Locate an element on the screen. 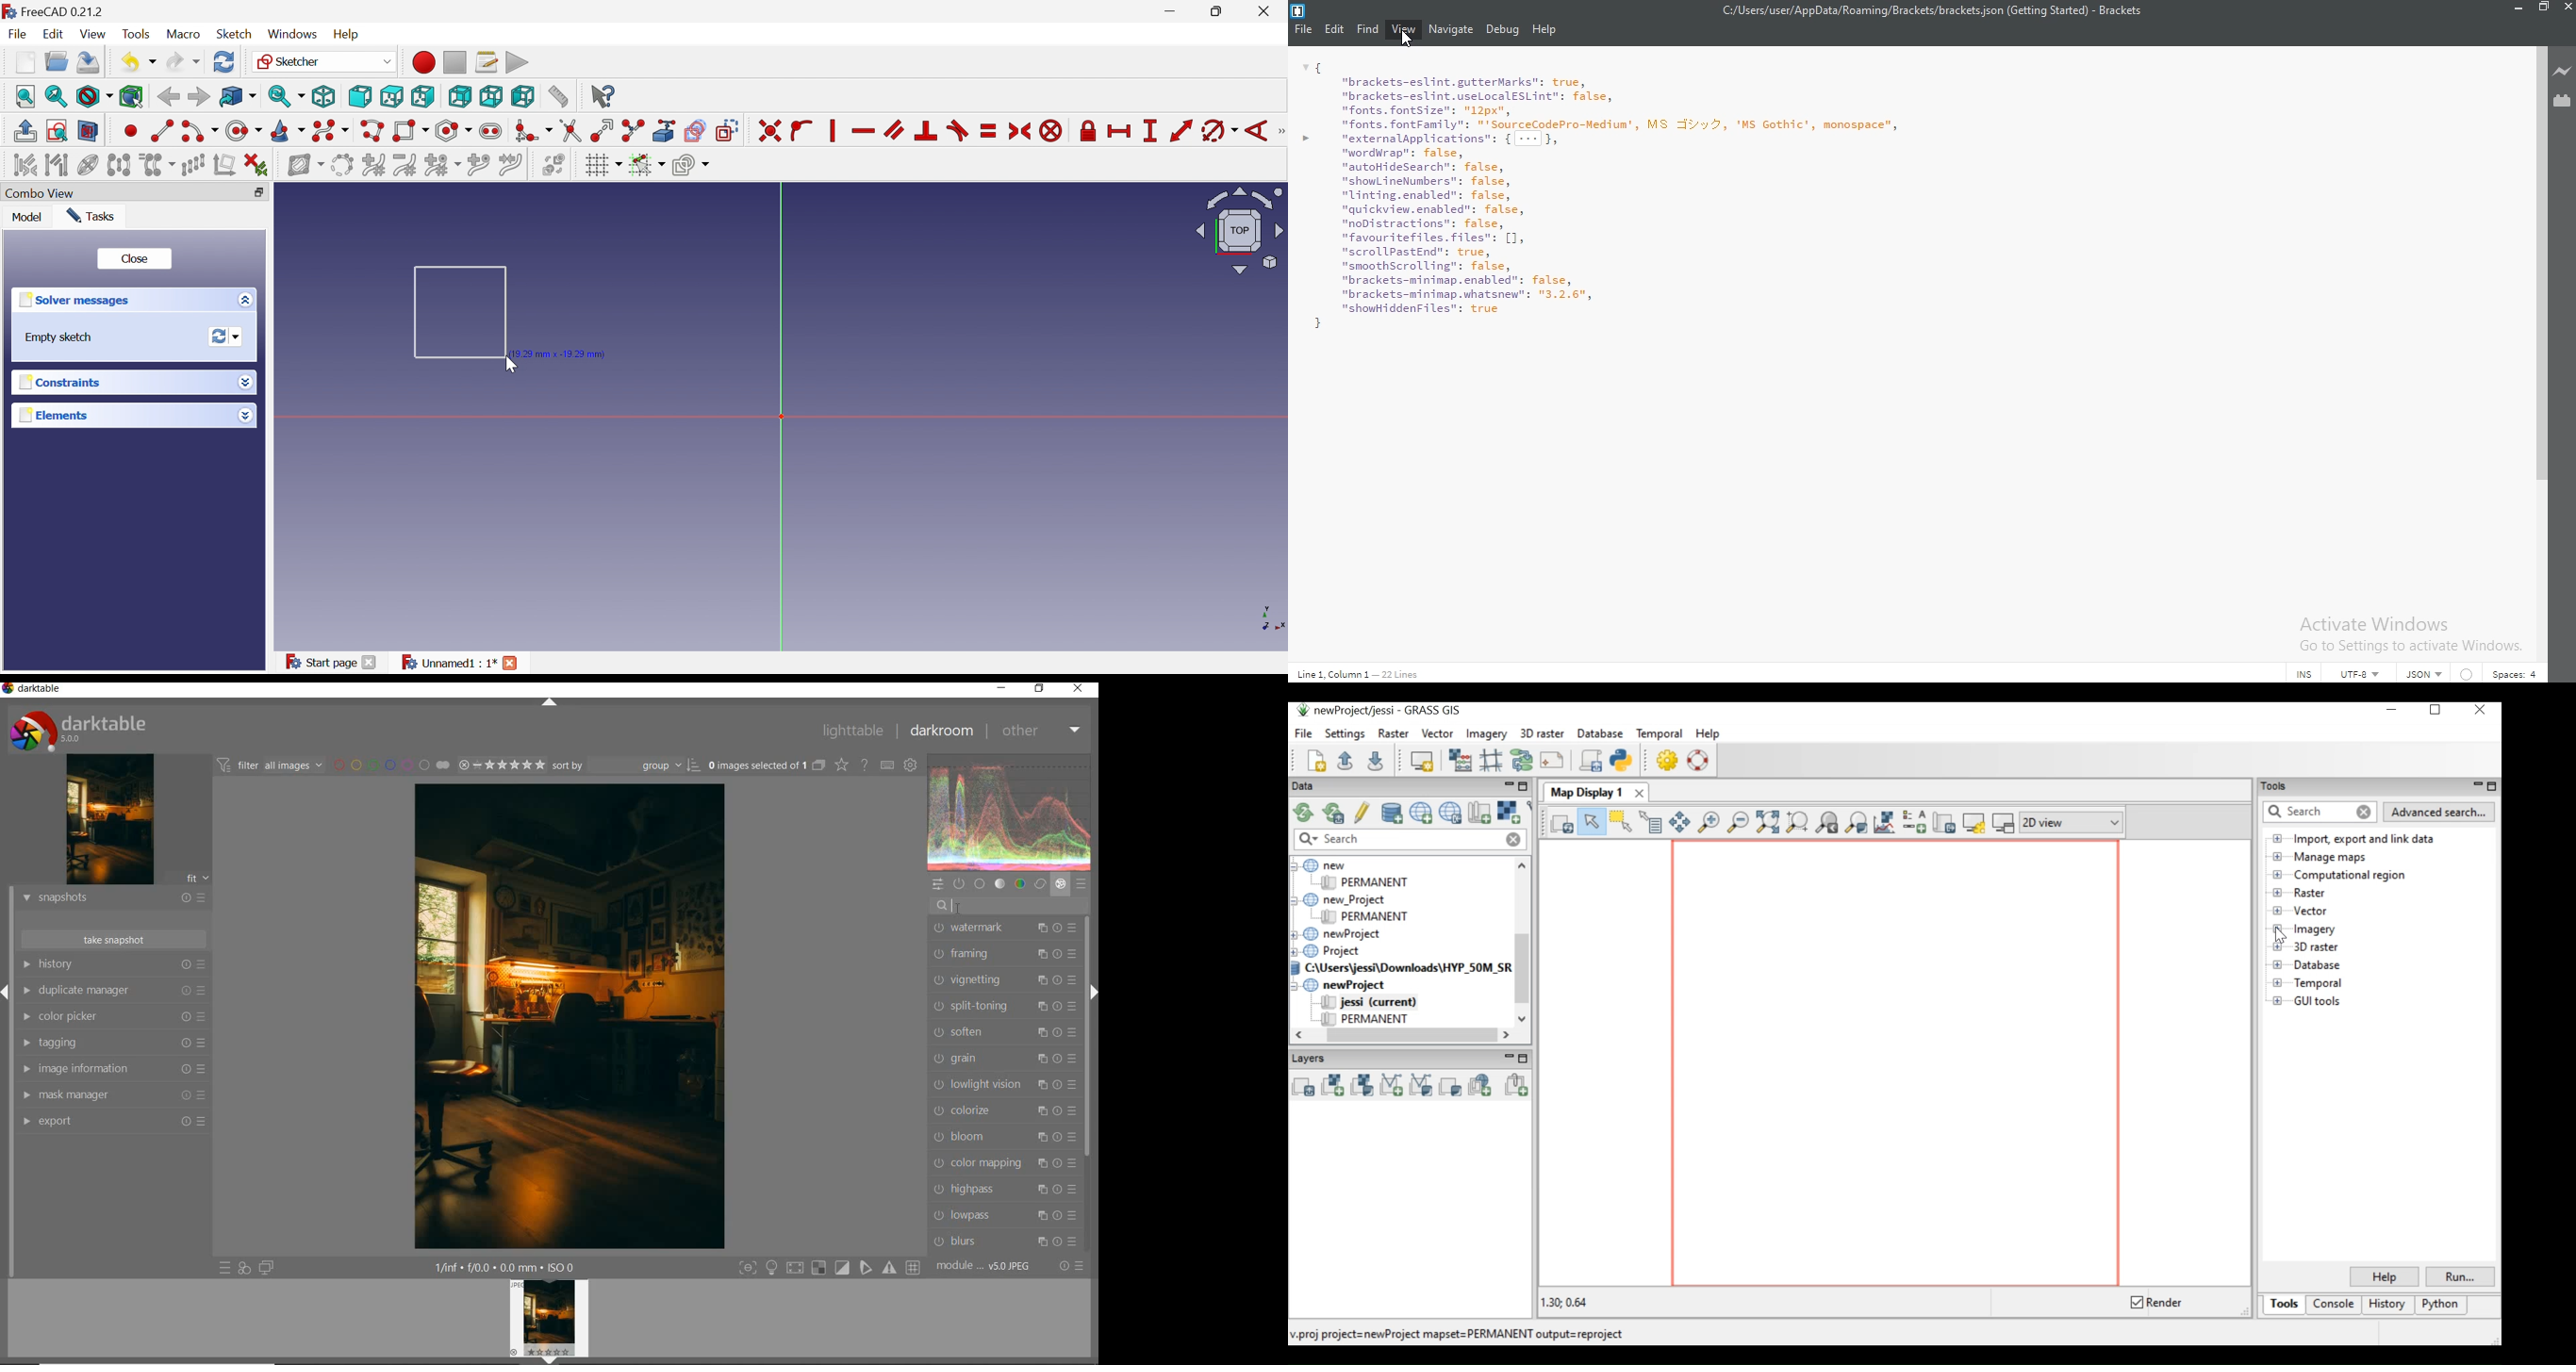  Convert geometry to B-spline is located at coordinates (341, 166).